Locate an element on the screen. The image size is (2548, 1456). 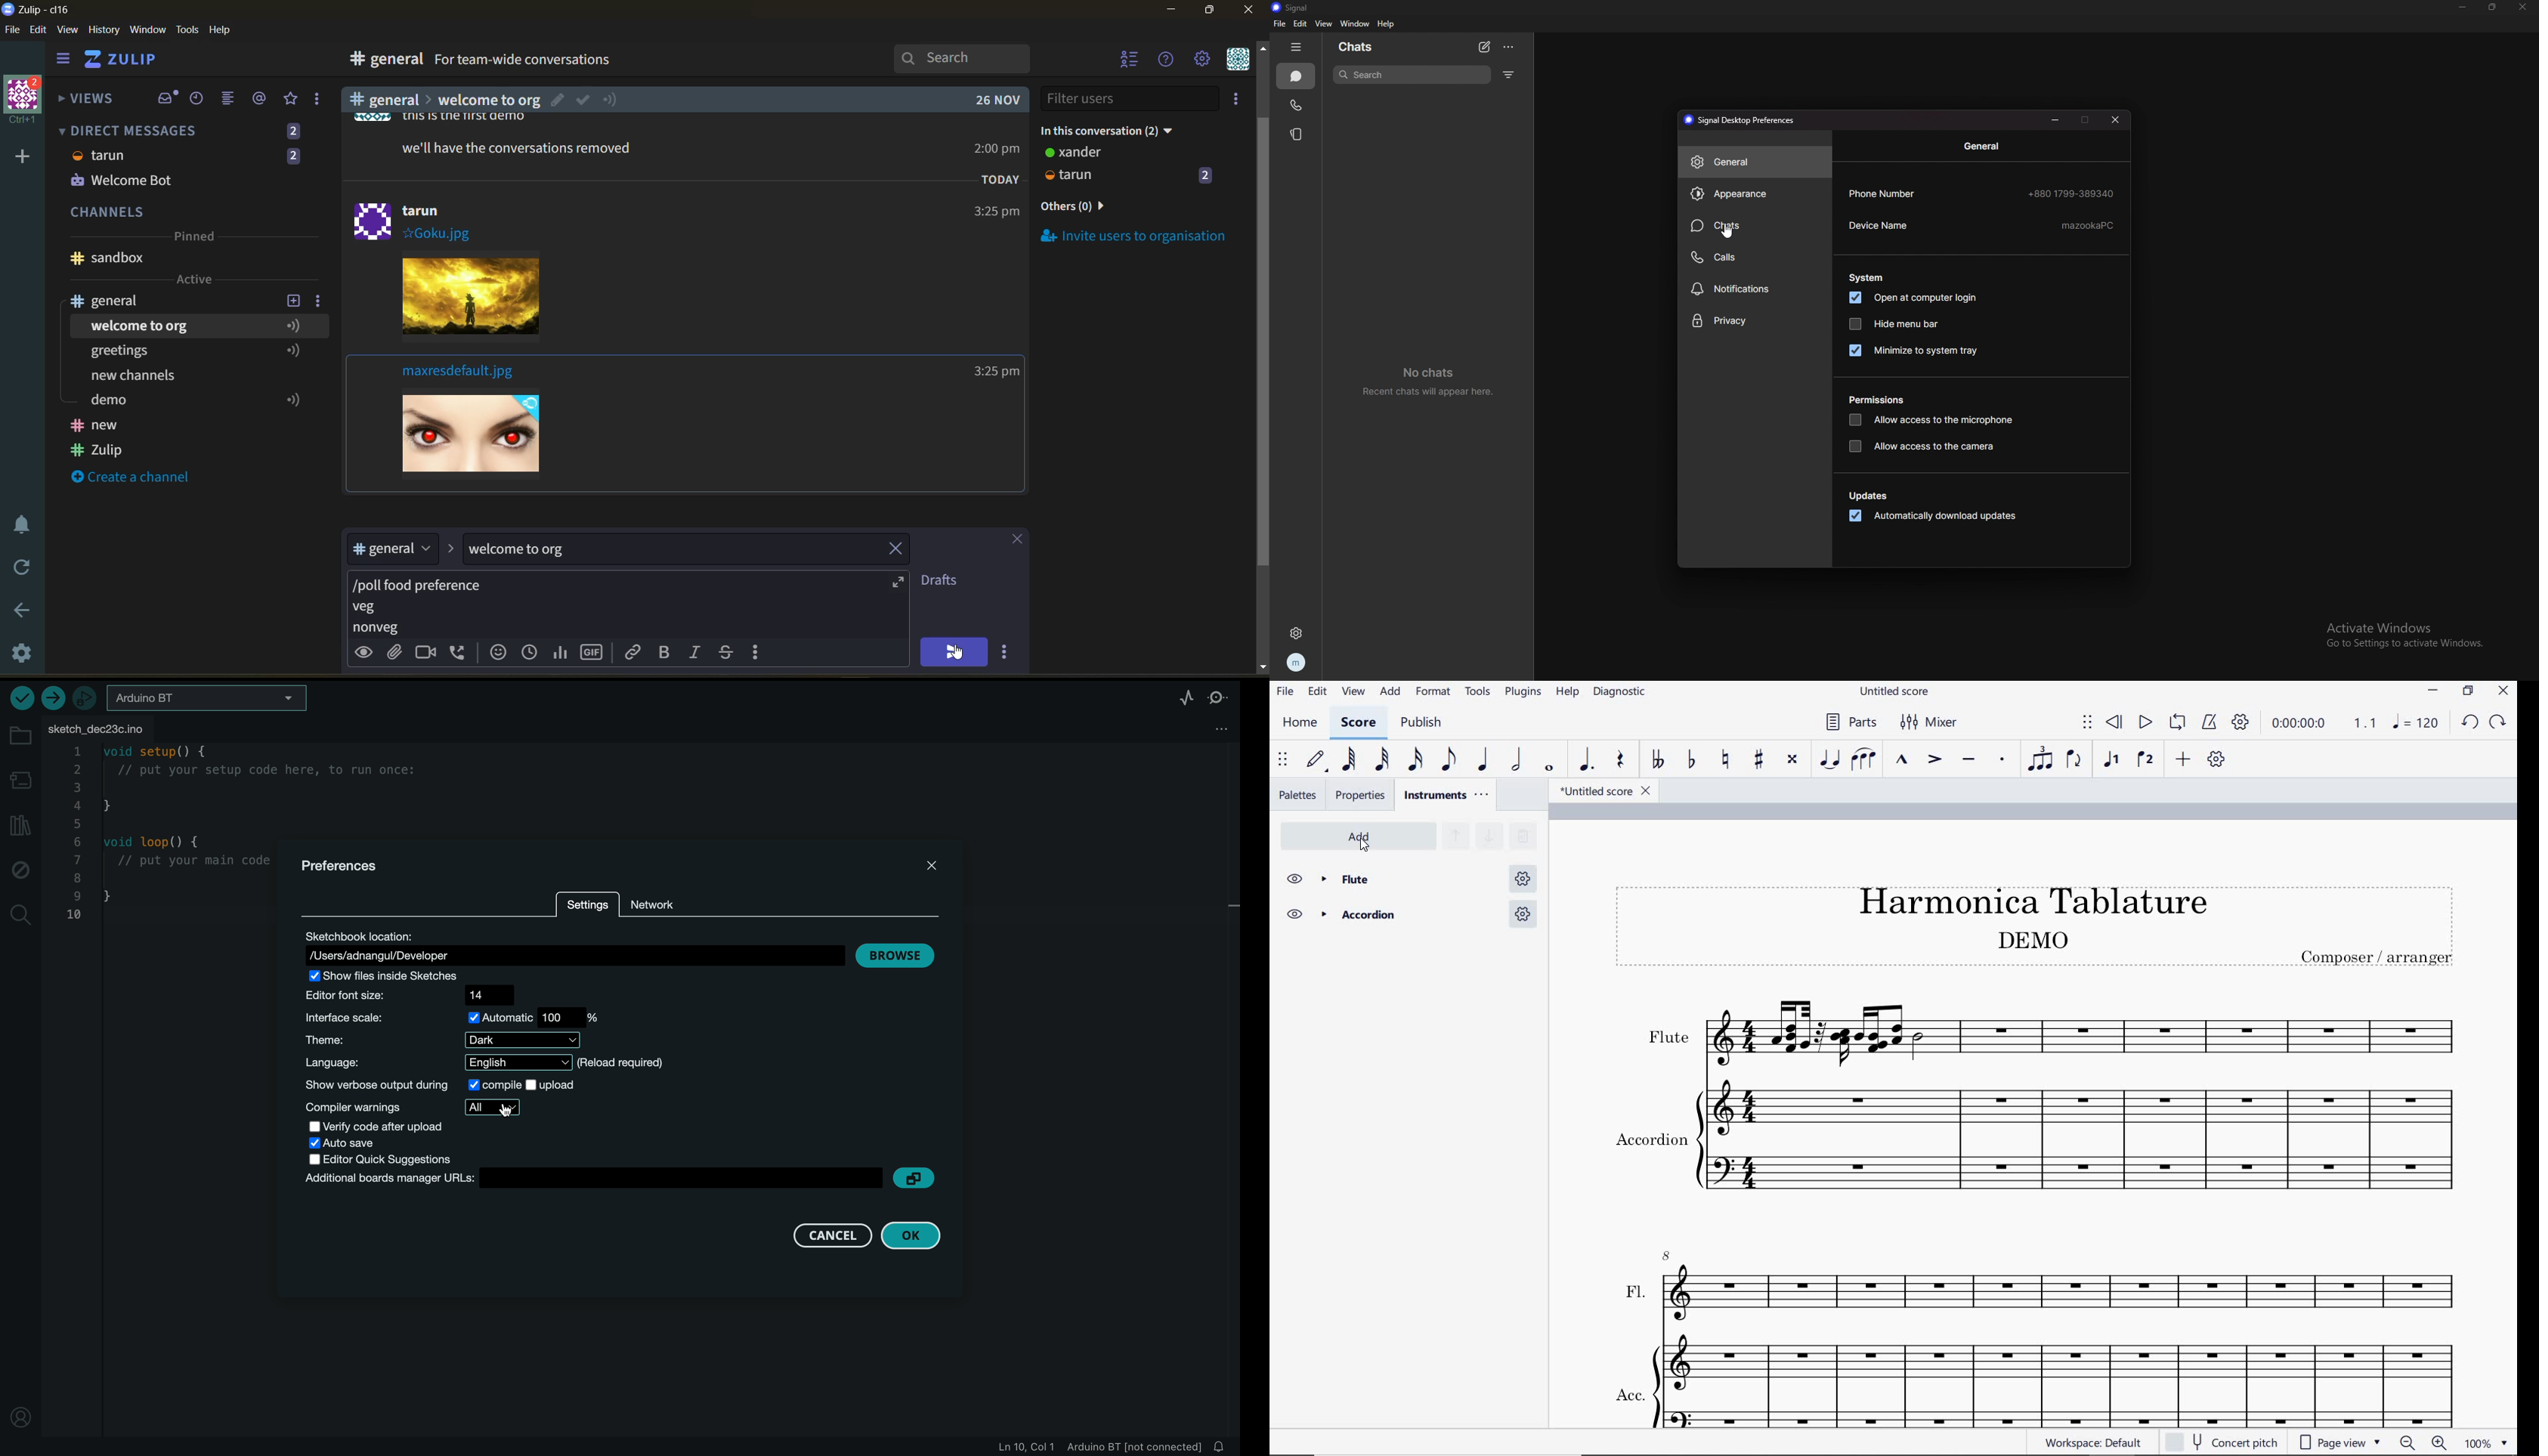
concert pitch is located at coordinates (2220, 1443).